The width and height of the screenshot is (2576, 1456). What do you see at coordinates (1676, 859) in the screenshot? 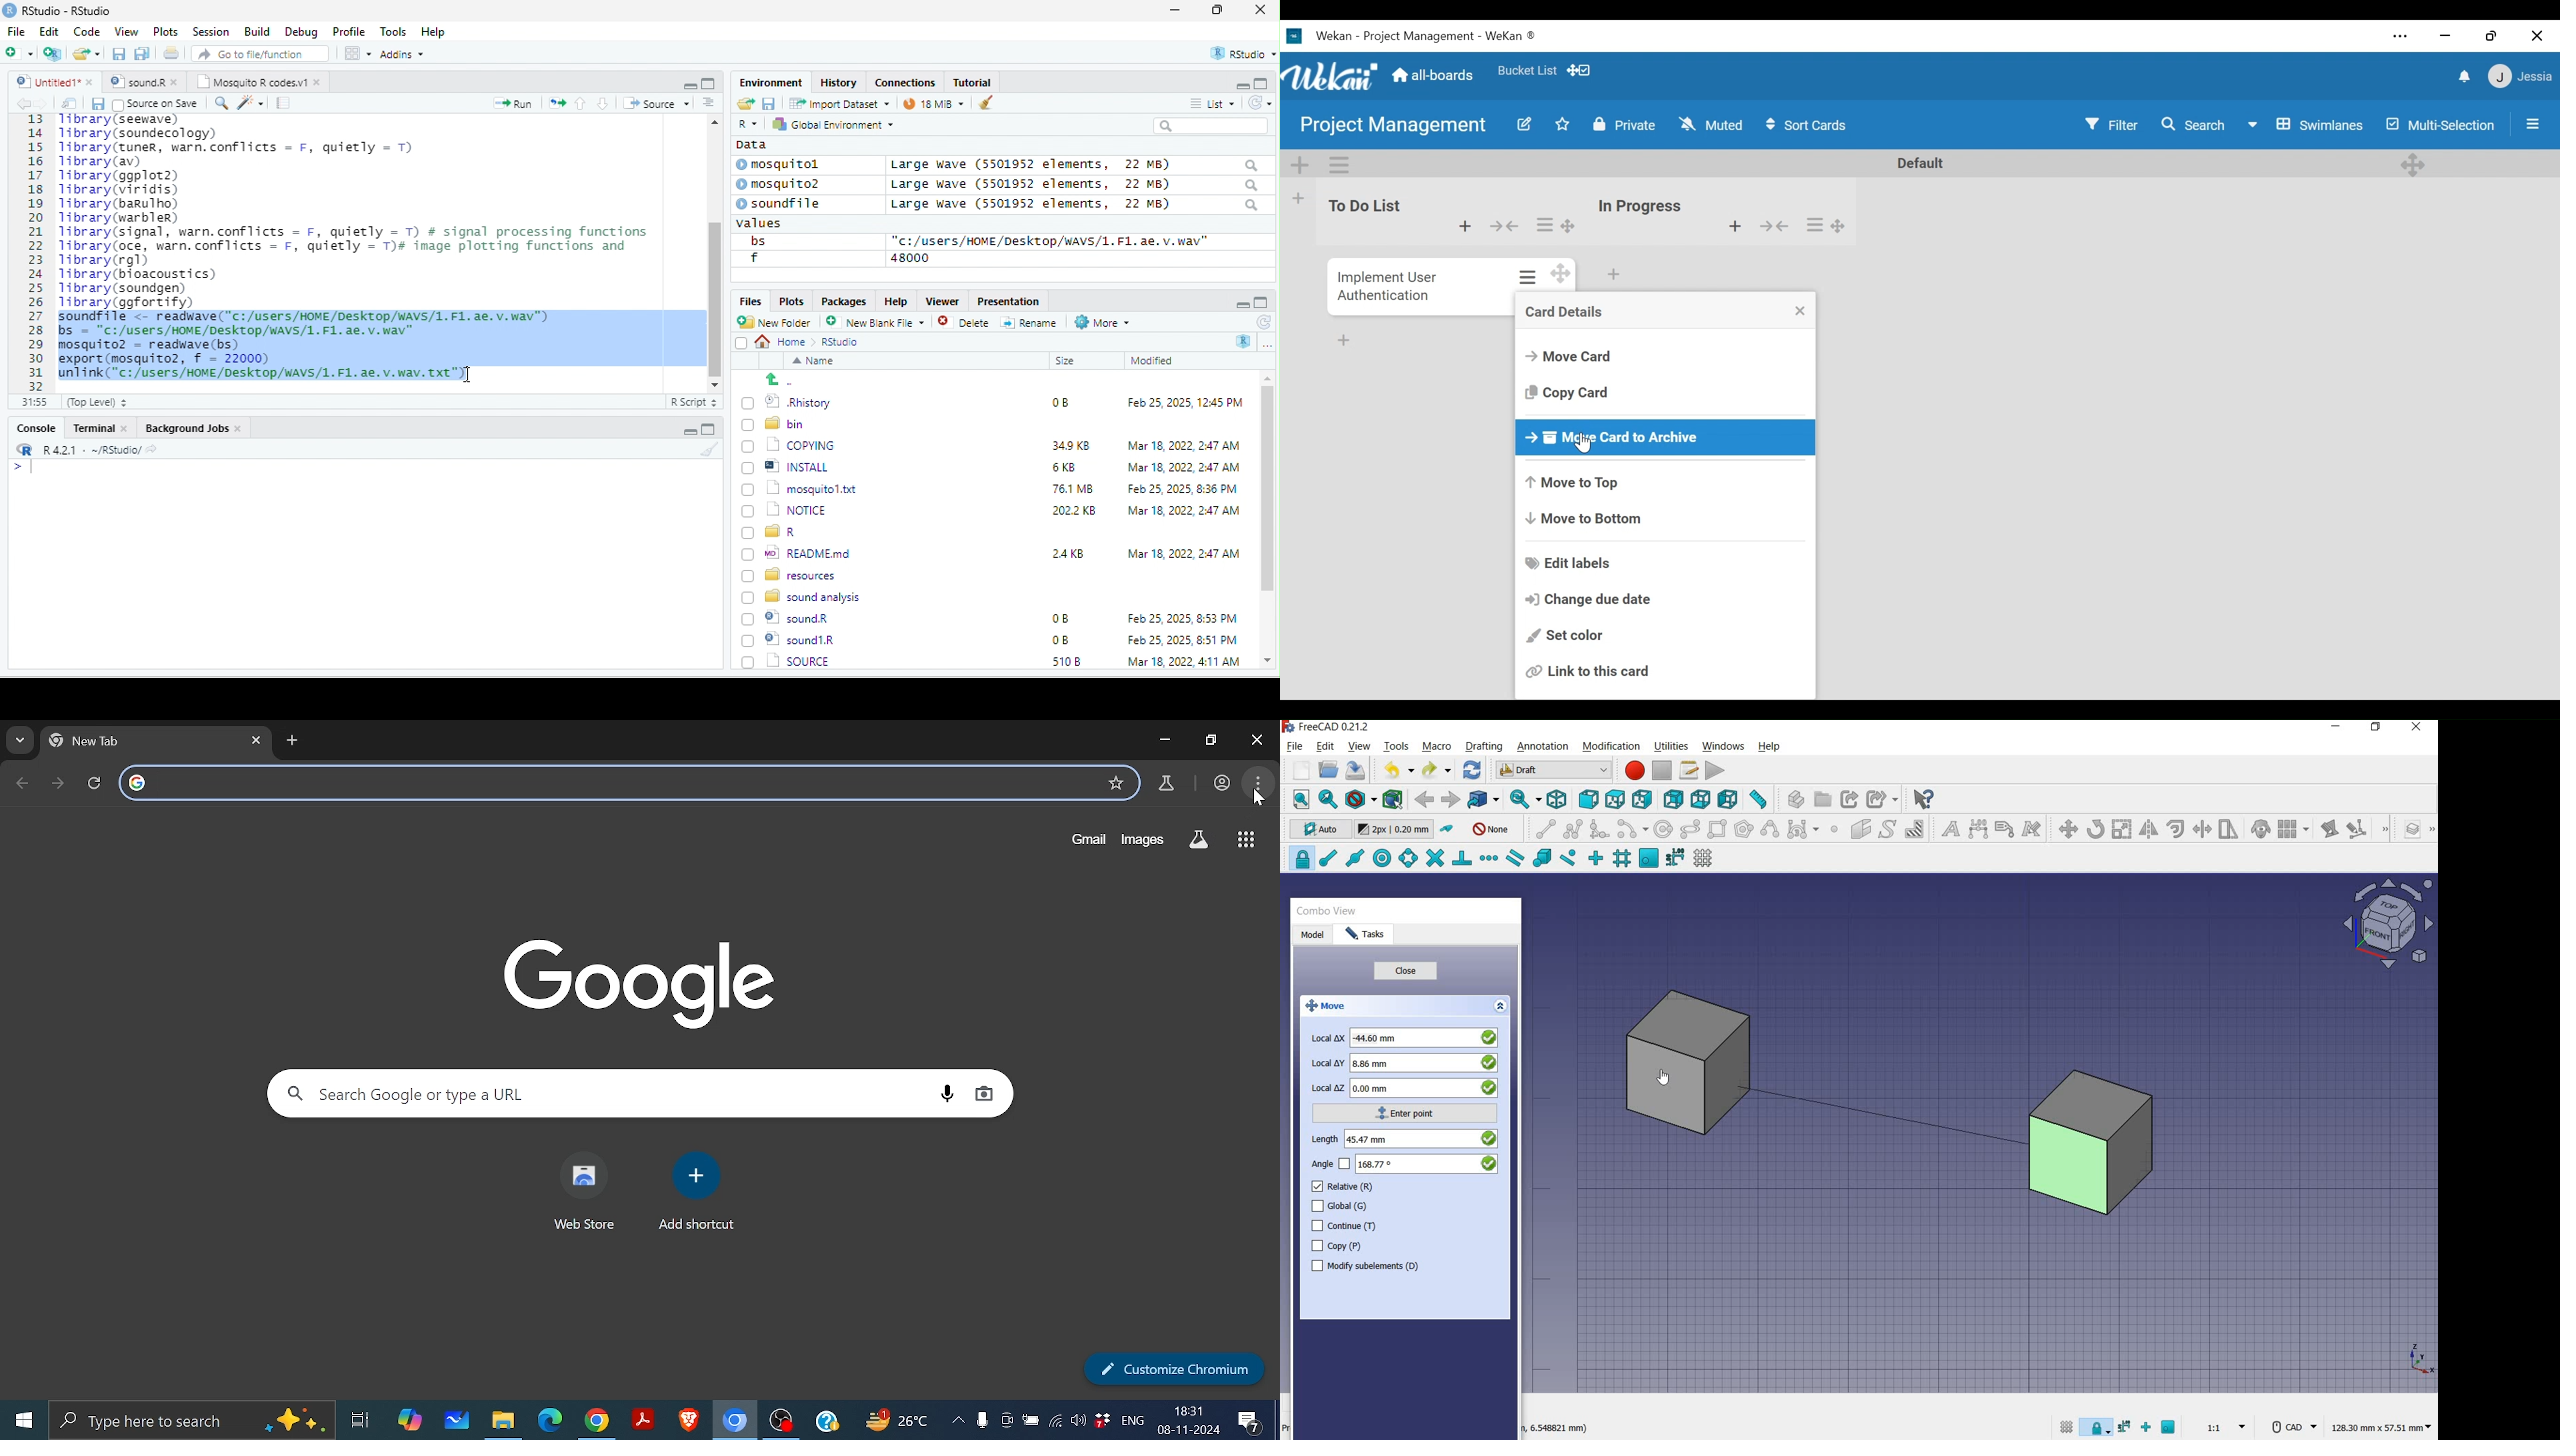
I see `snap dimensions` at bounding box center [1676, 859].